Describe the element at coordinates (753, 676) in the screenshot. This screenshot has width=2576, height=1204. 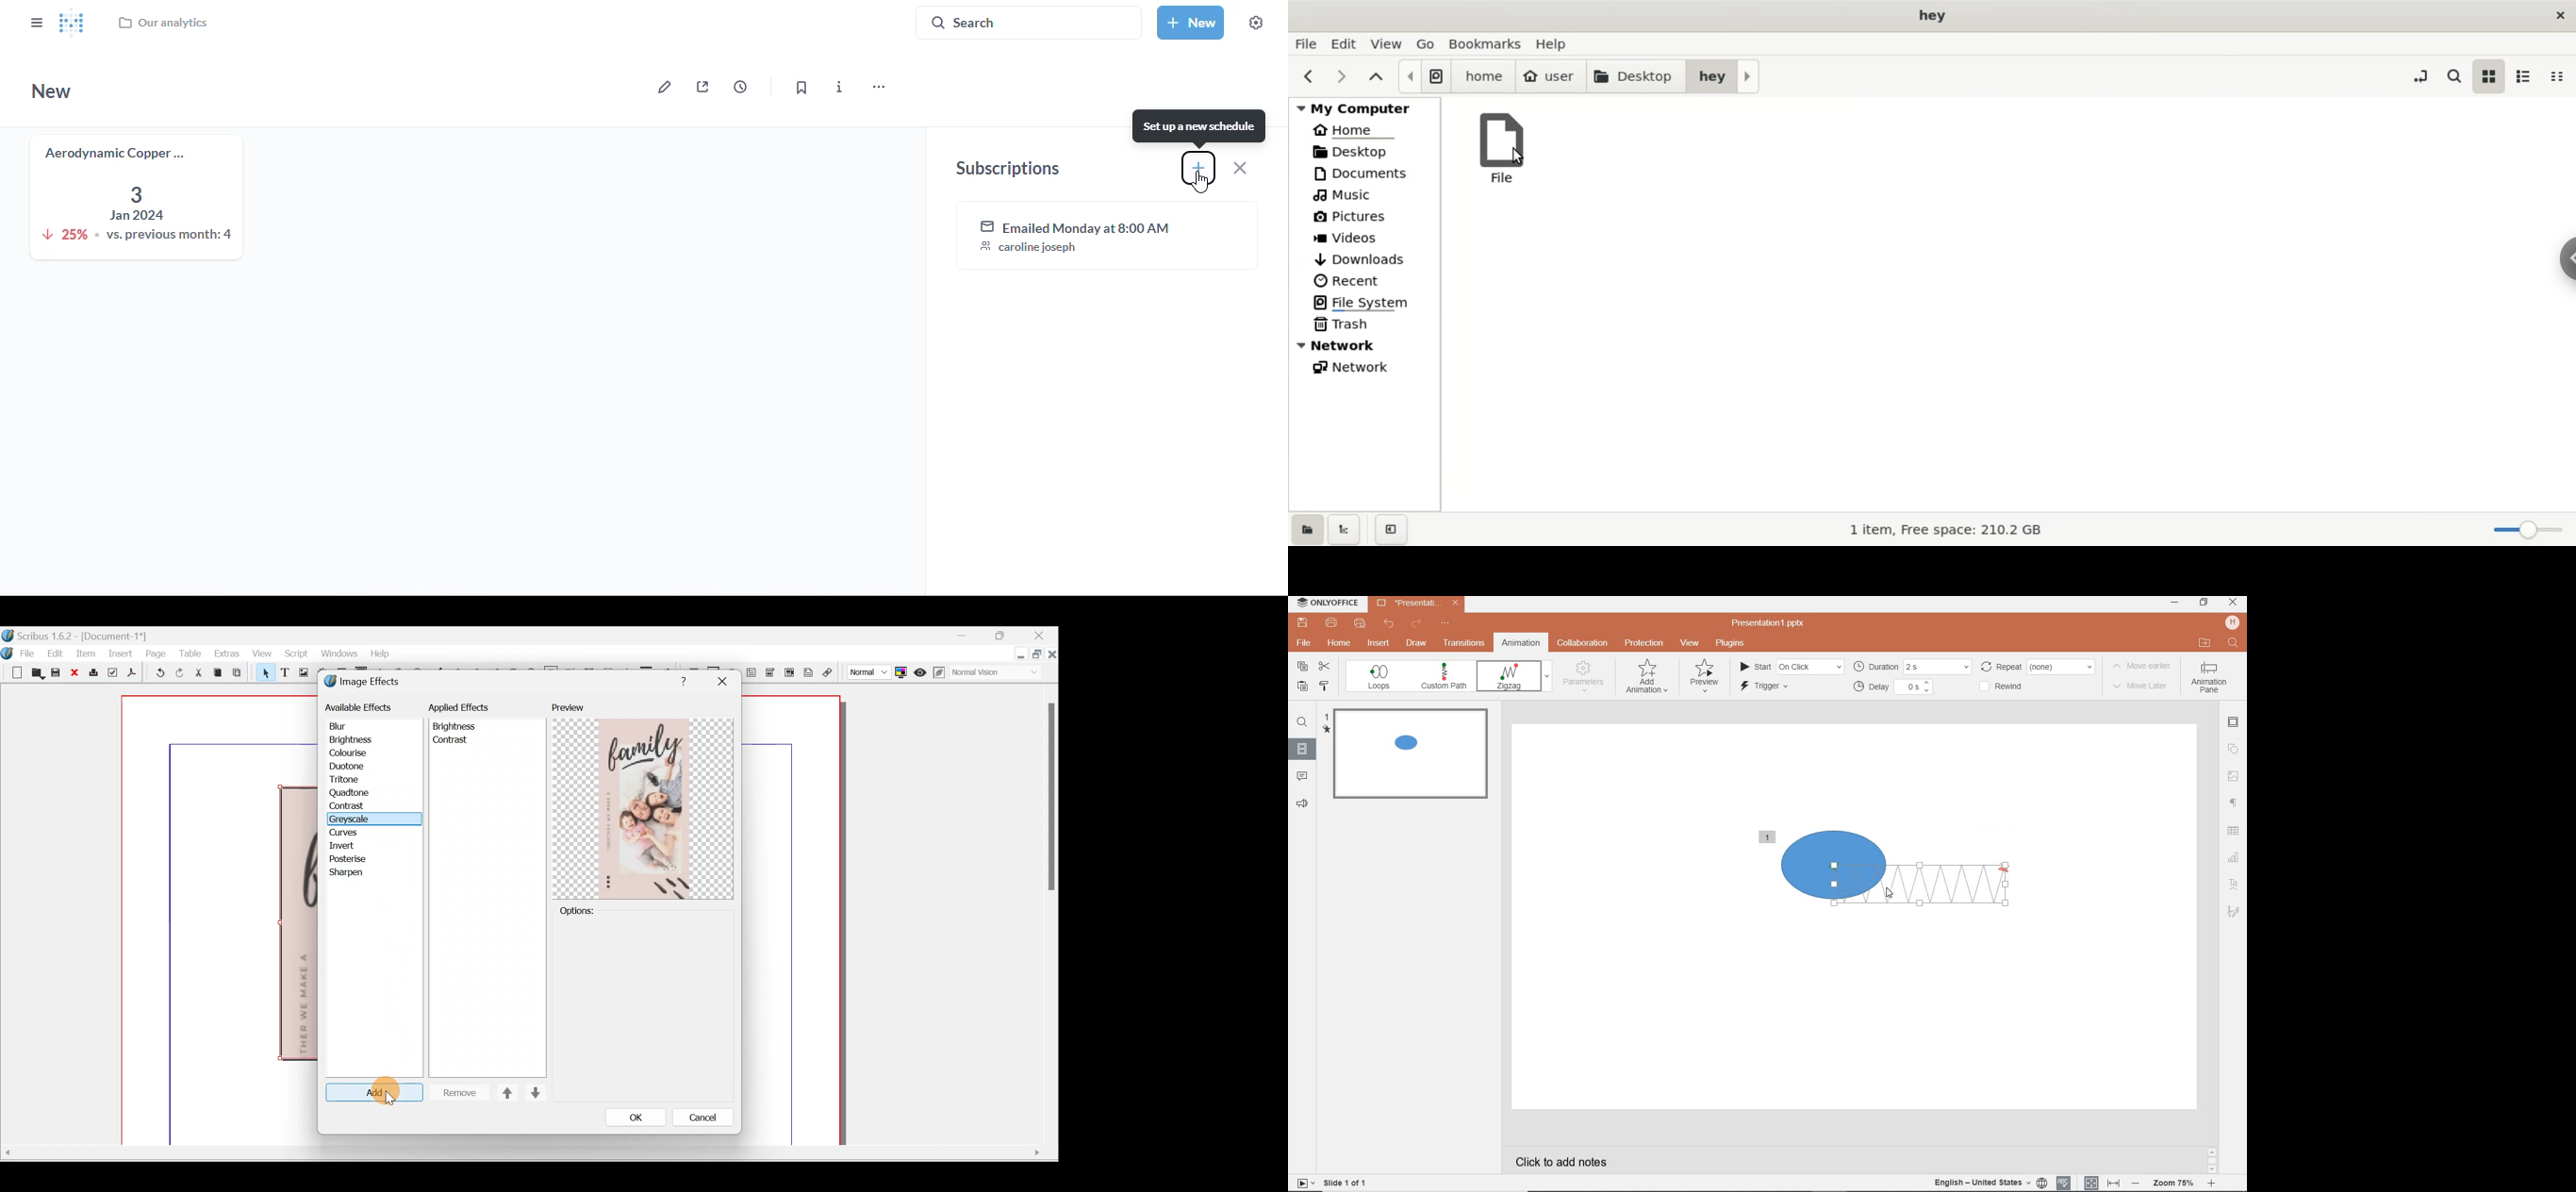
I see `PDF text field` at that location.